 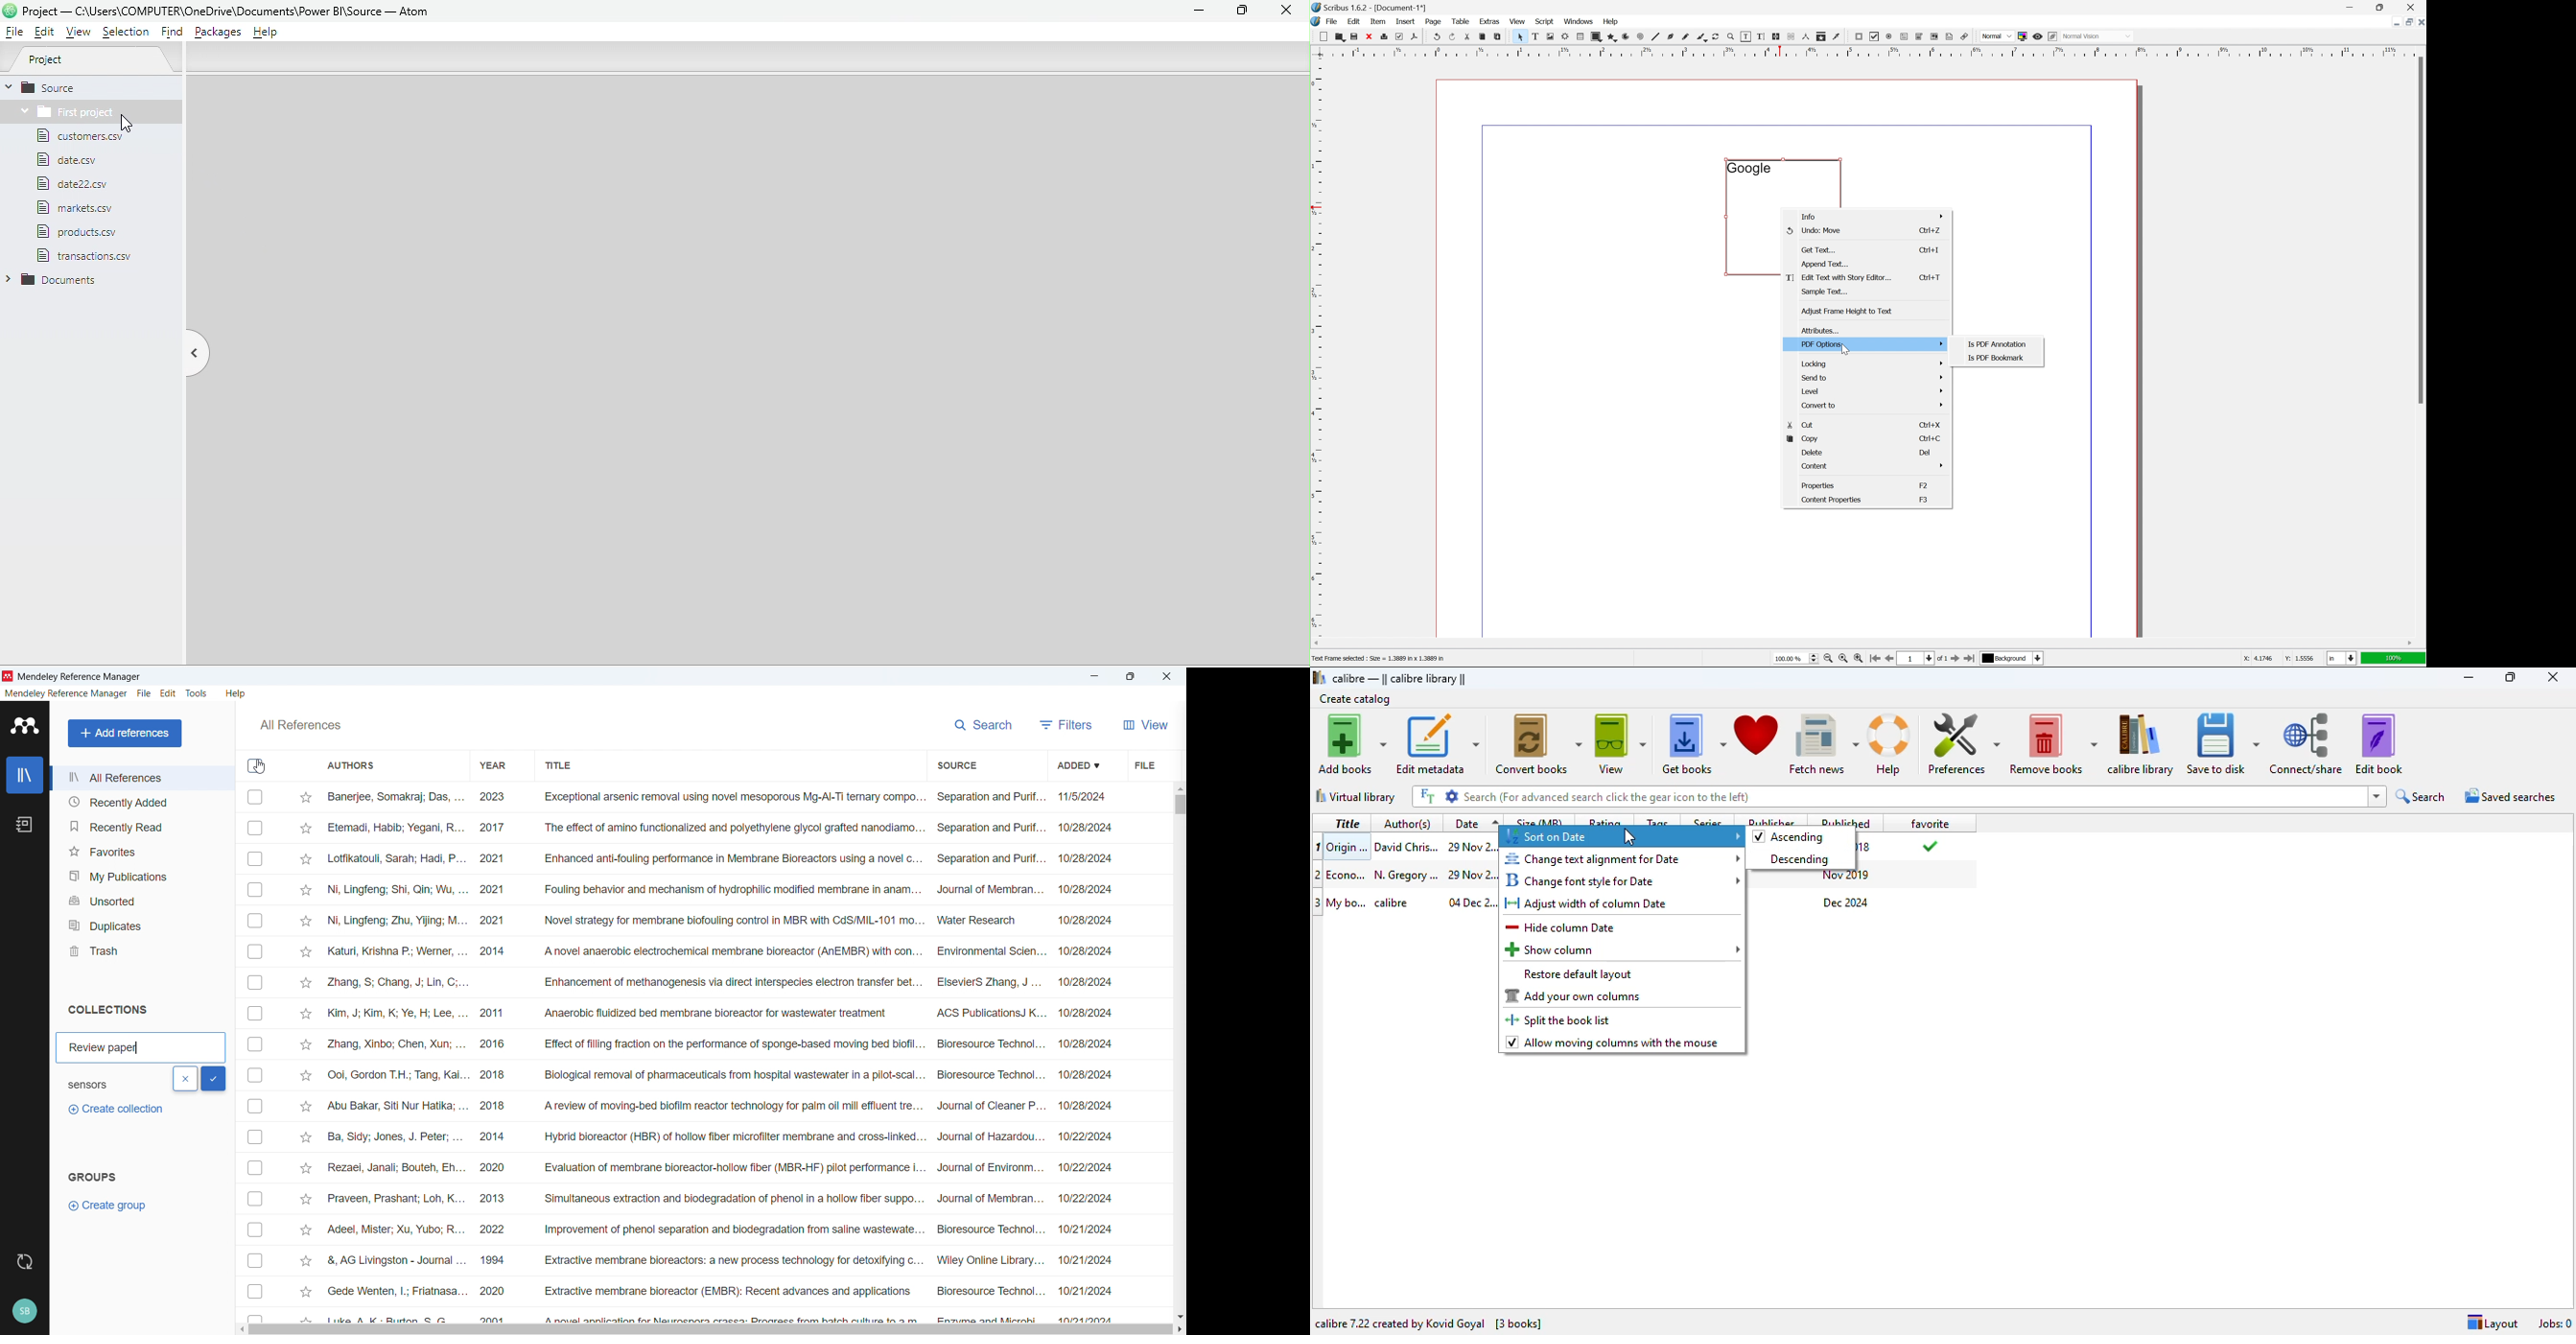 What do you see at coordinates (1702, 36) in the screenshot?
I see `calligraphy line` at bounding box center [1702, 36].